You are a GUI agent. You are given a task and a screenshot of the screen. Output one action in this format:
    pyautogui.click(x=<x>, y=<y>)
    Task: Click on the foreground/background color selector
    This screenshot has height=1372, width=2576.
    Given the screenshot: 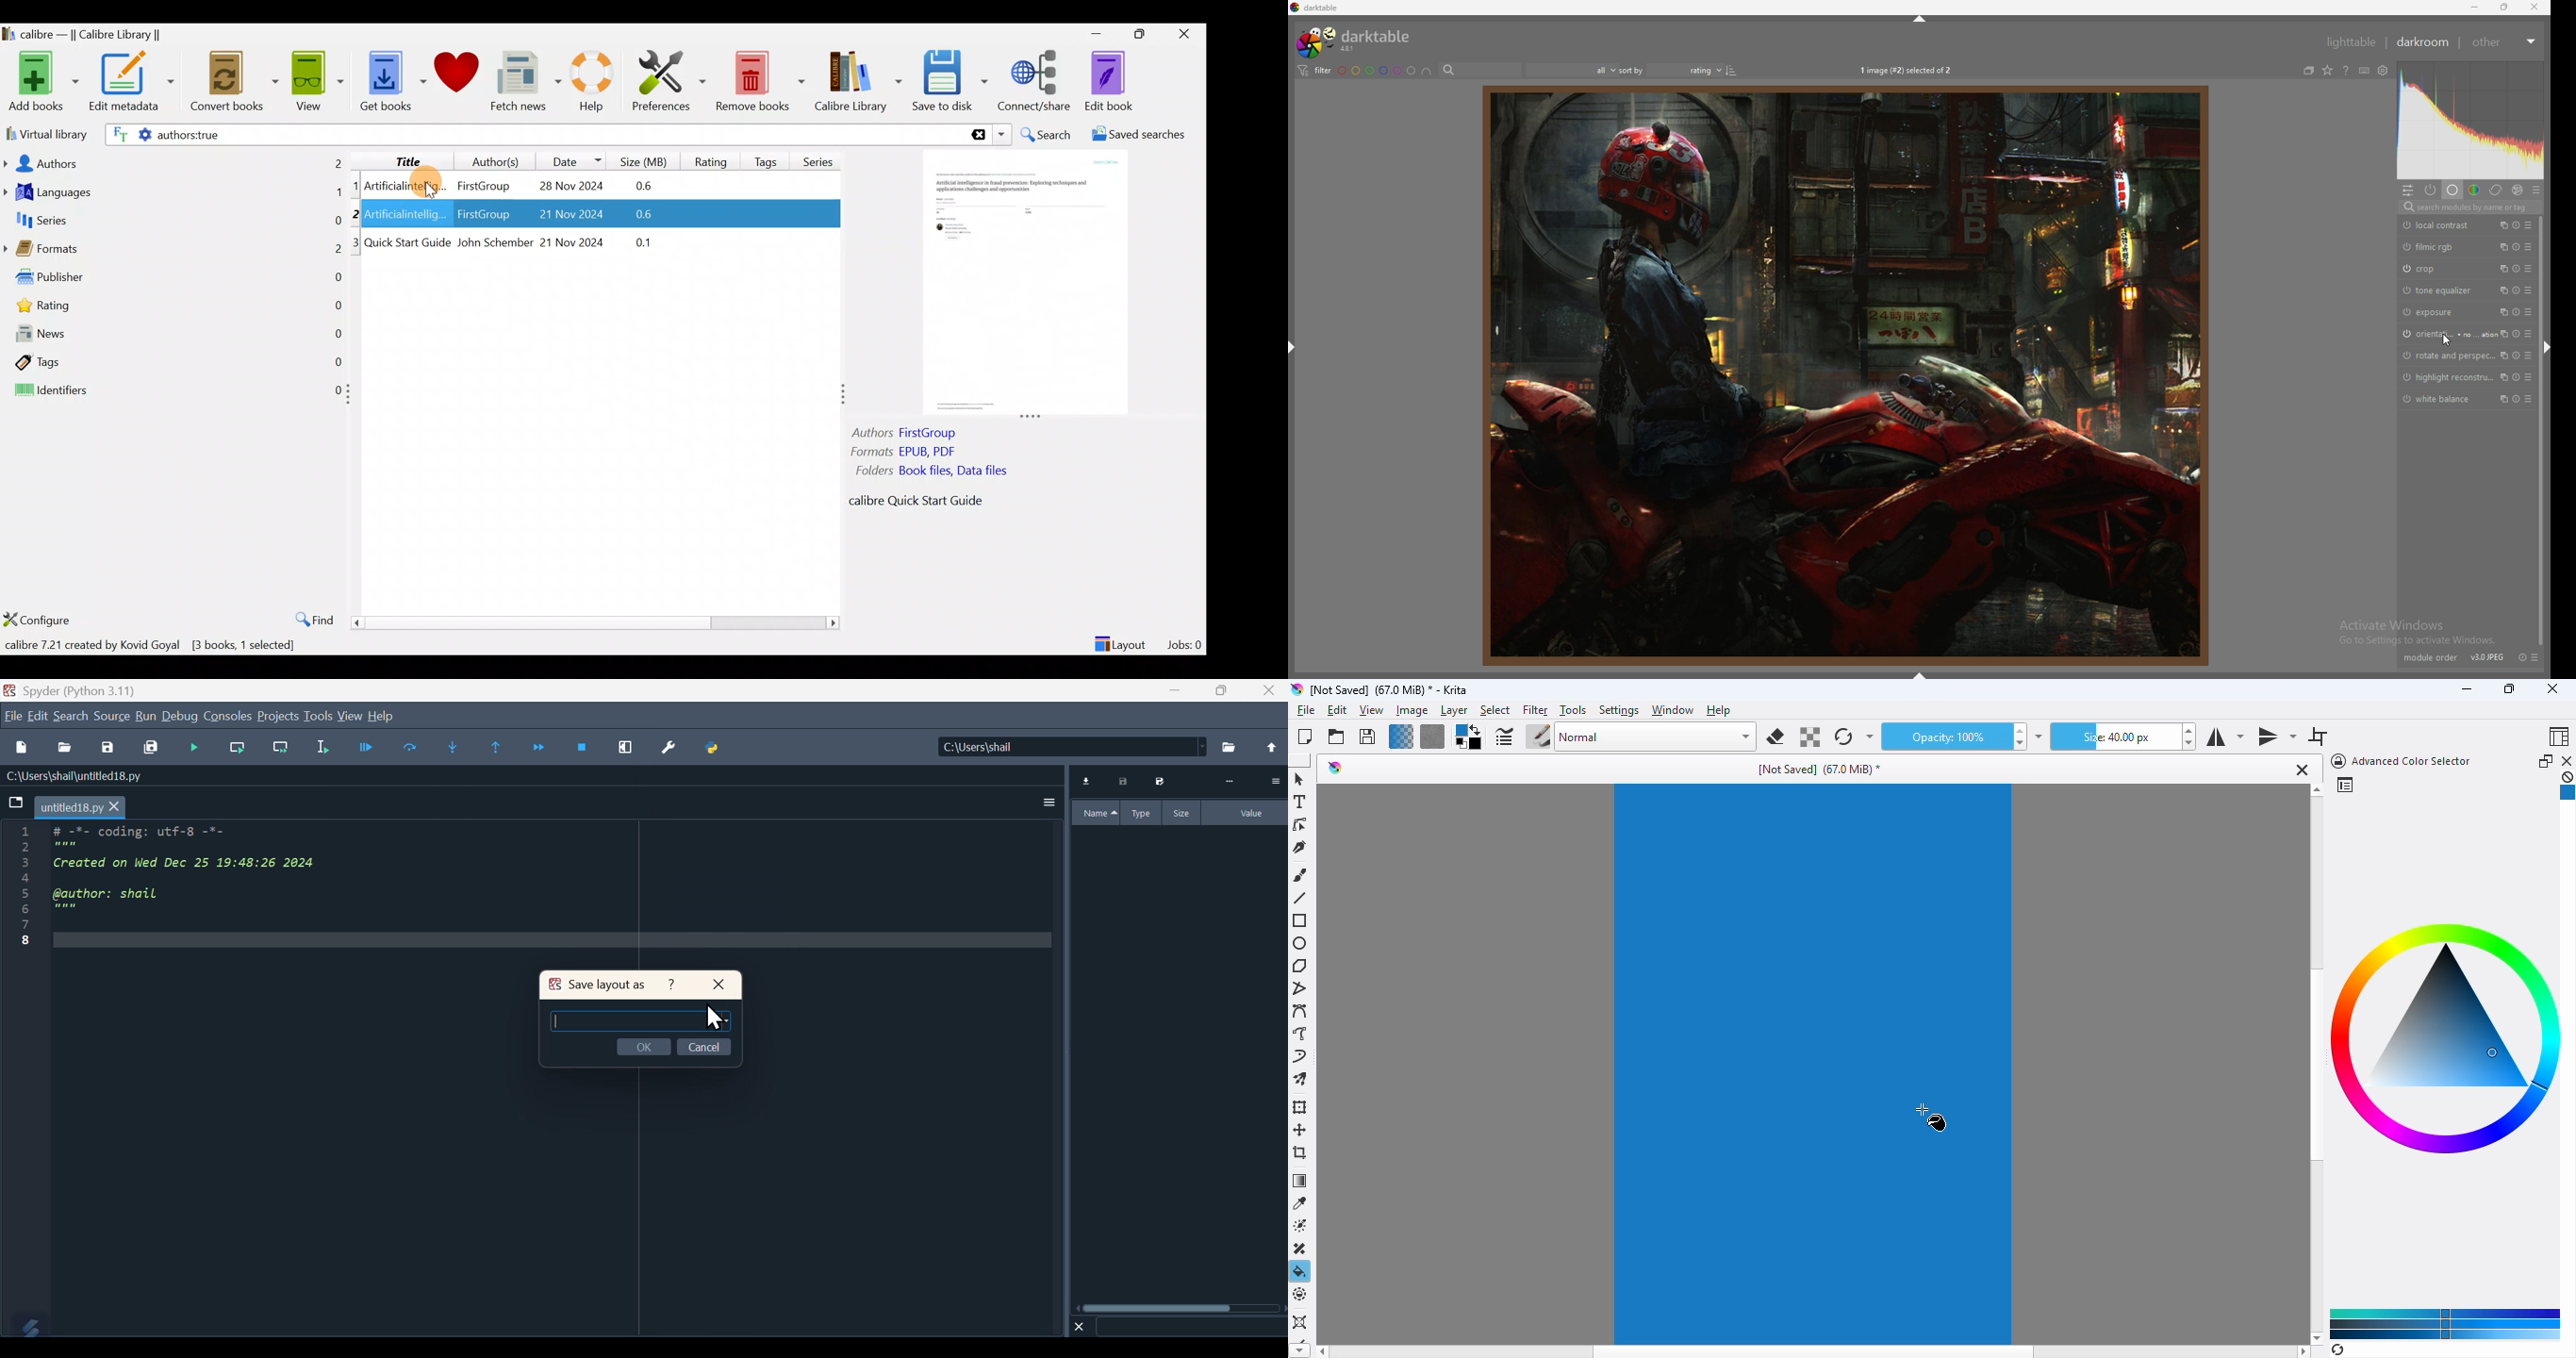 What is the action you would take?
    pyautogui.click(x=1469, y=737)
    